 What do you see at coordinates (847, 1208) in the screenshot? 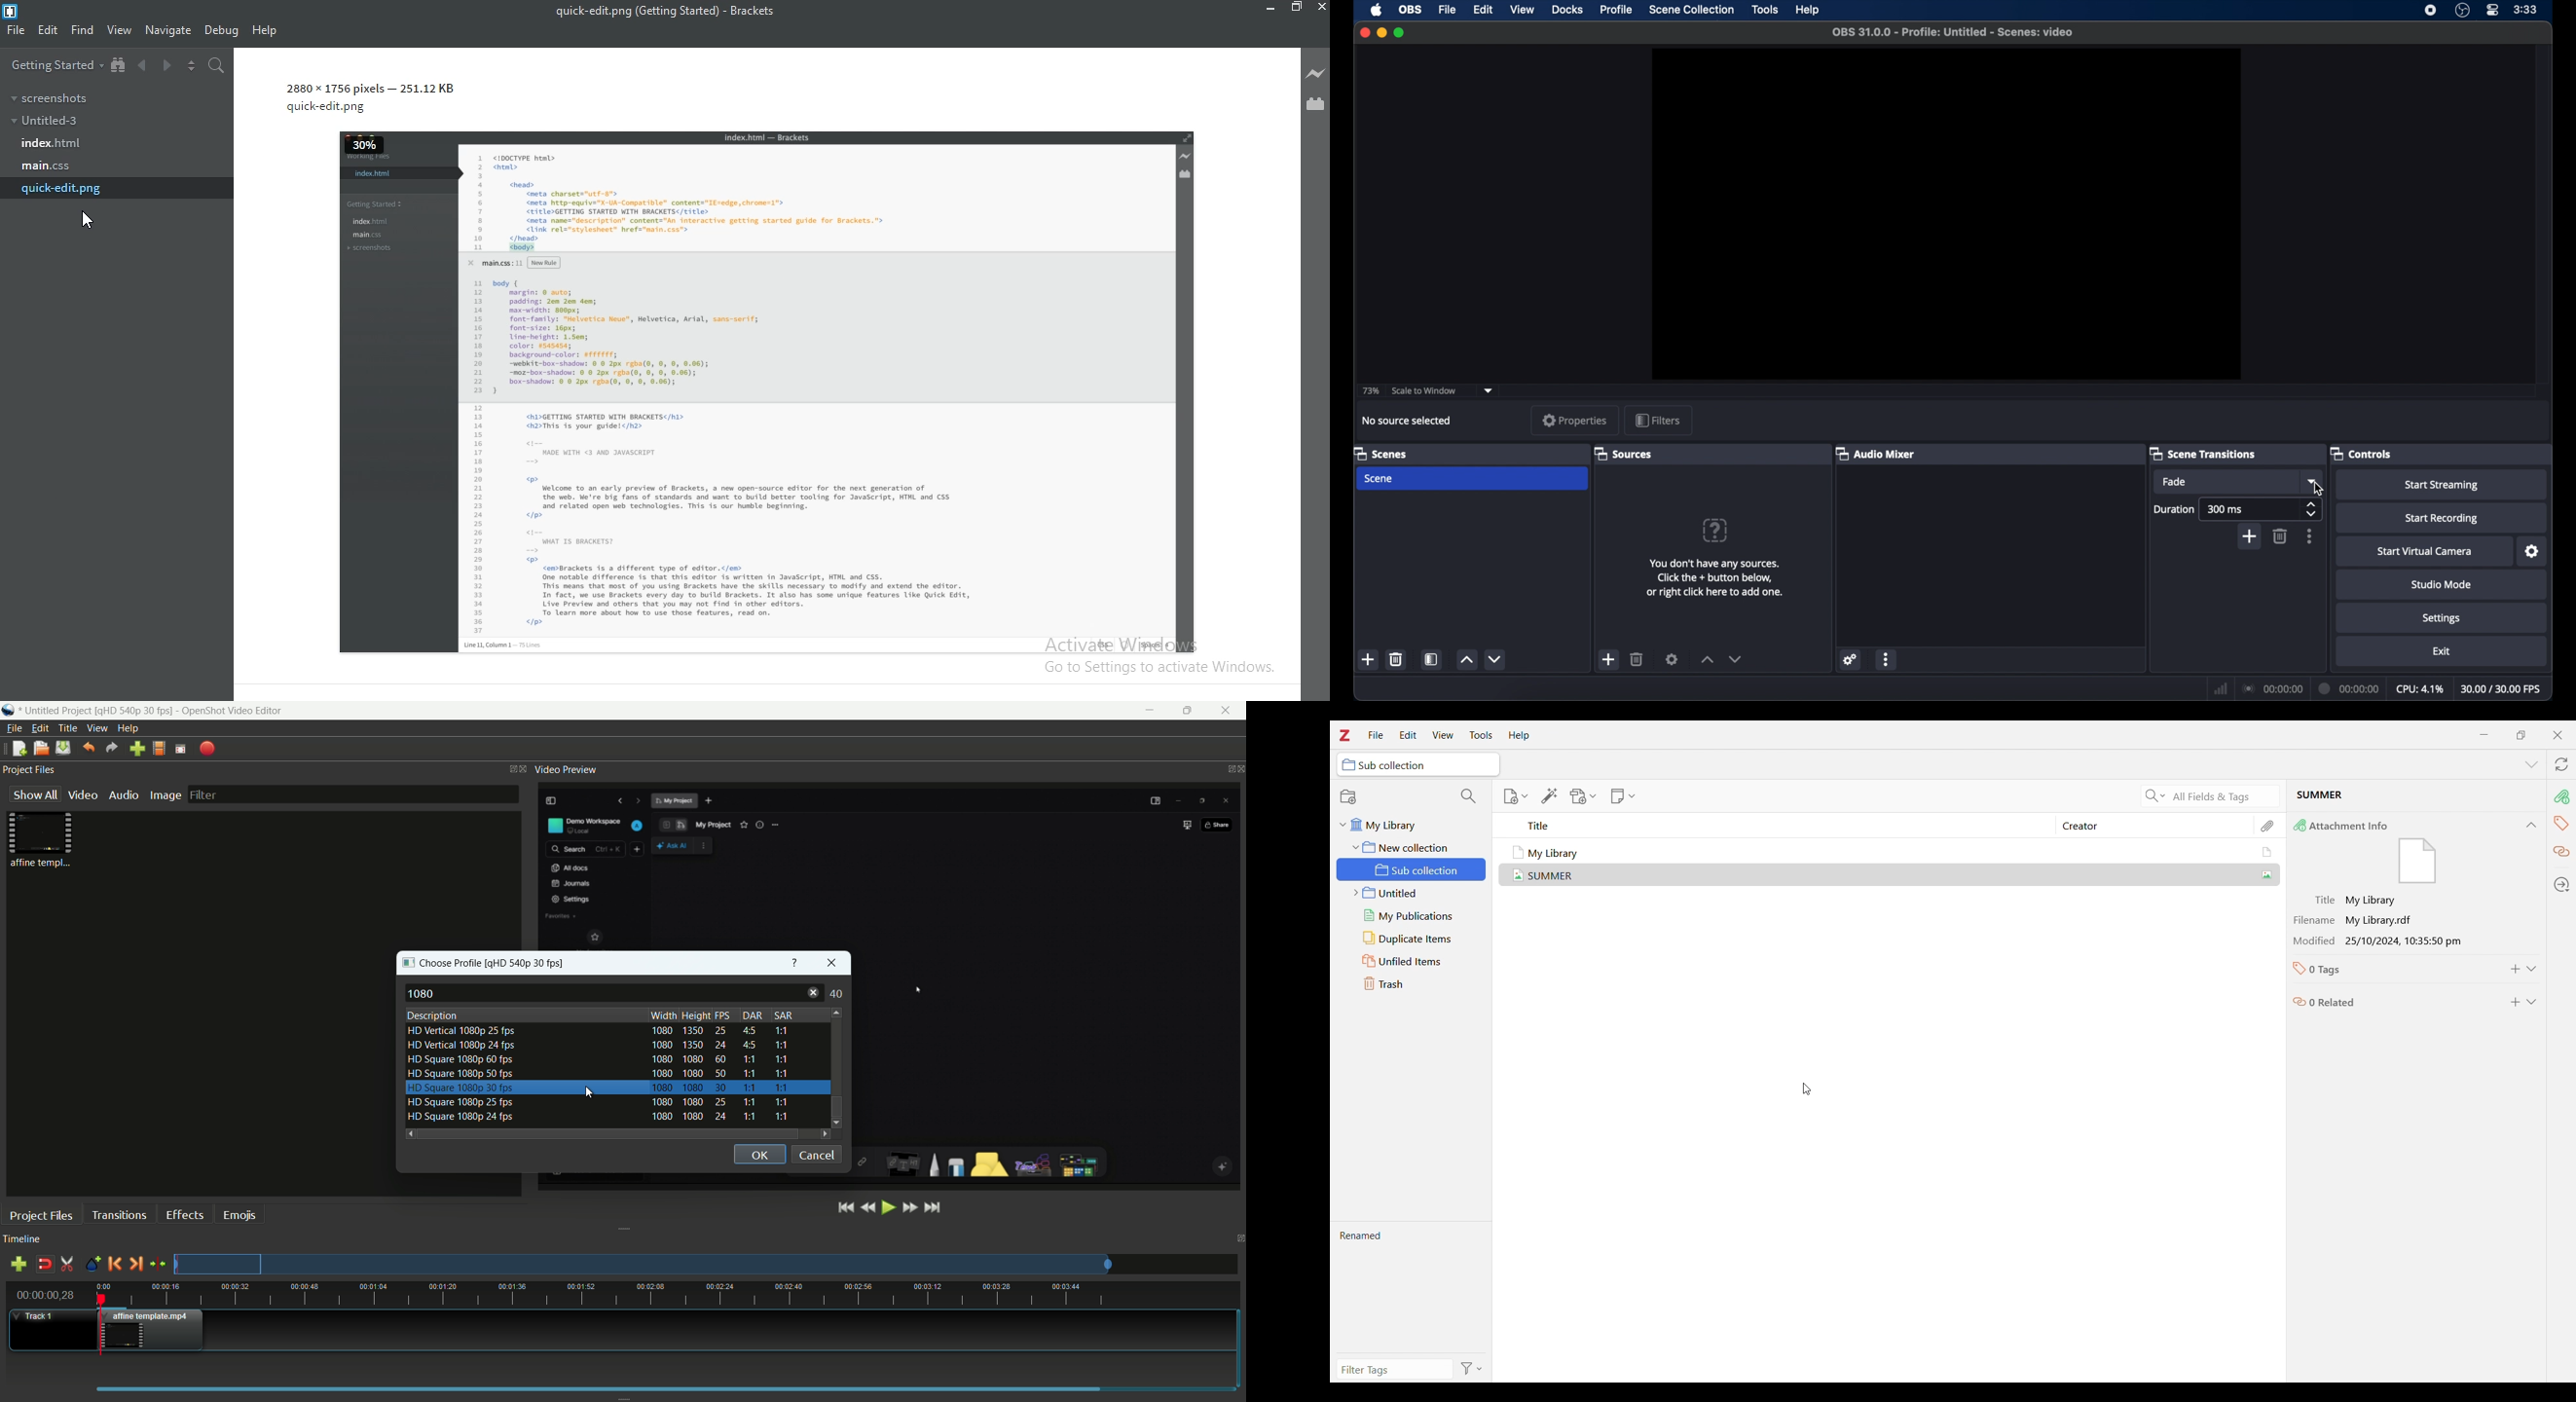
I see `jump to start` at bounding box center [847, 1208].